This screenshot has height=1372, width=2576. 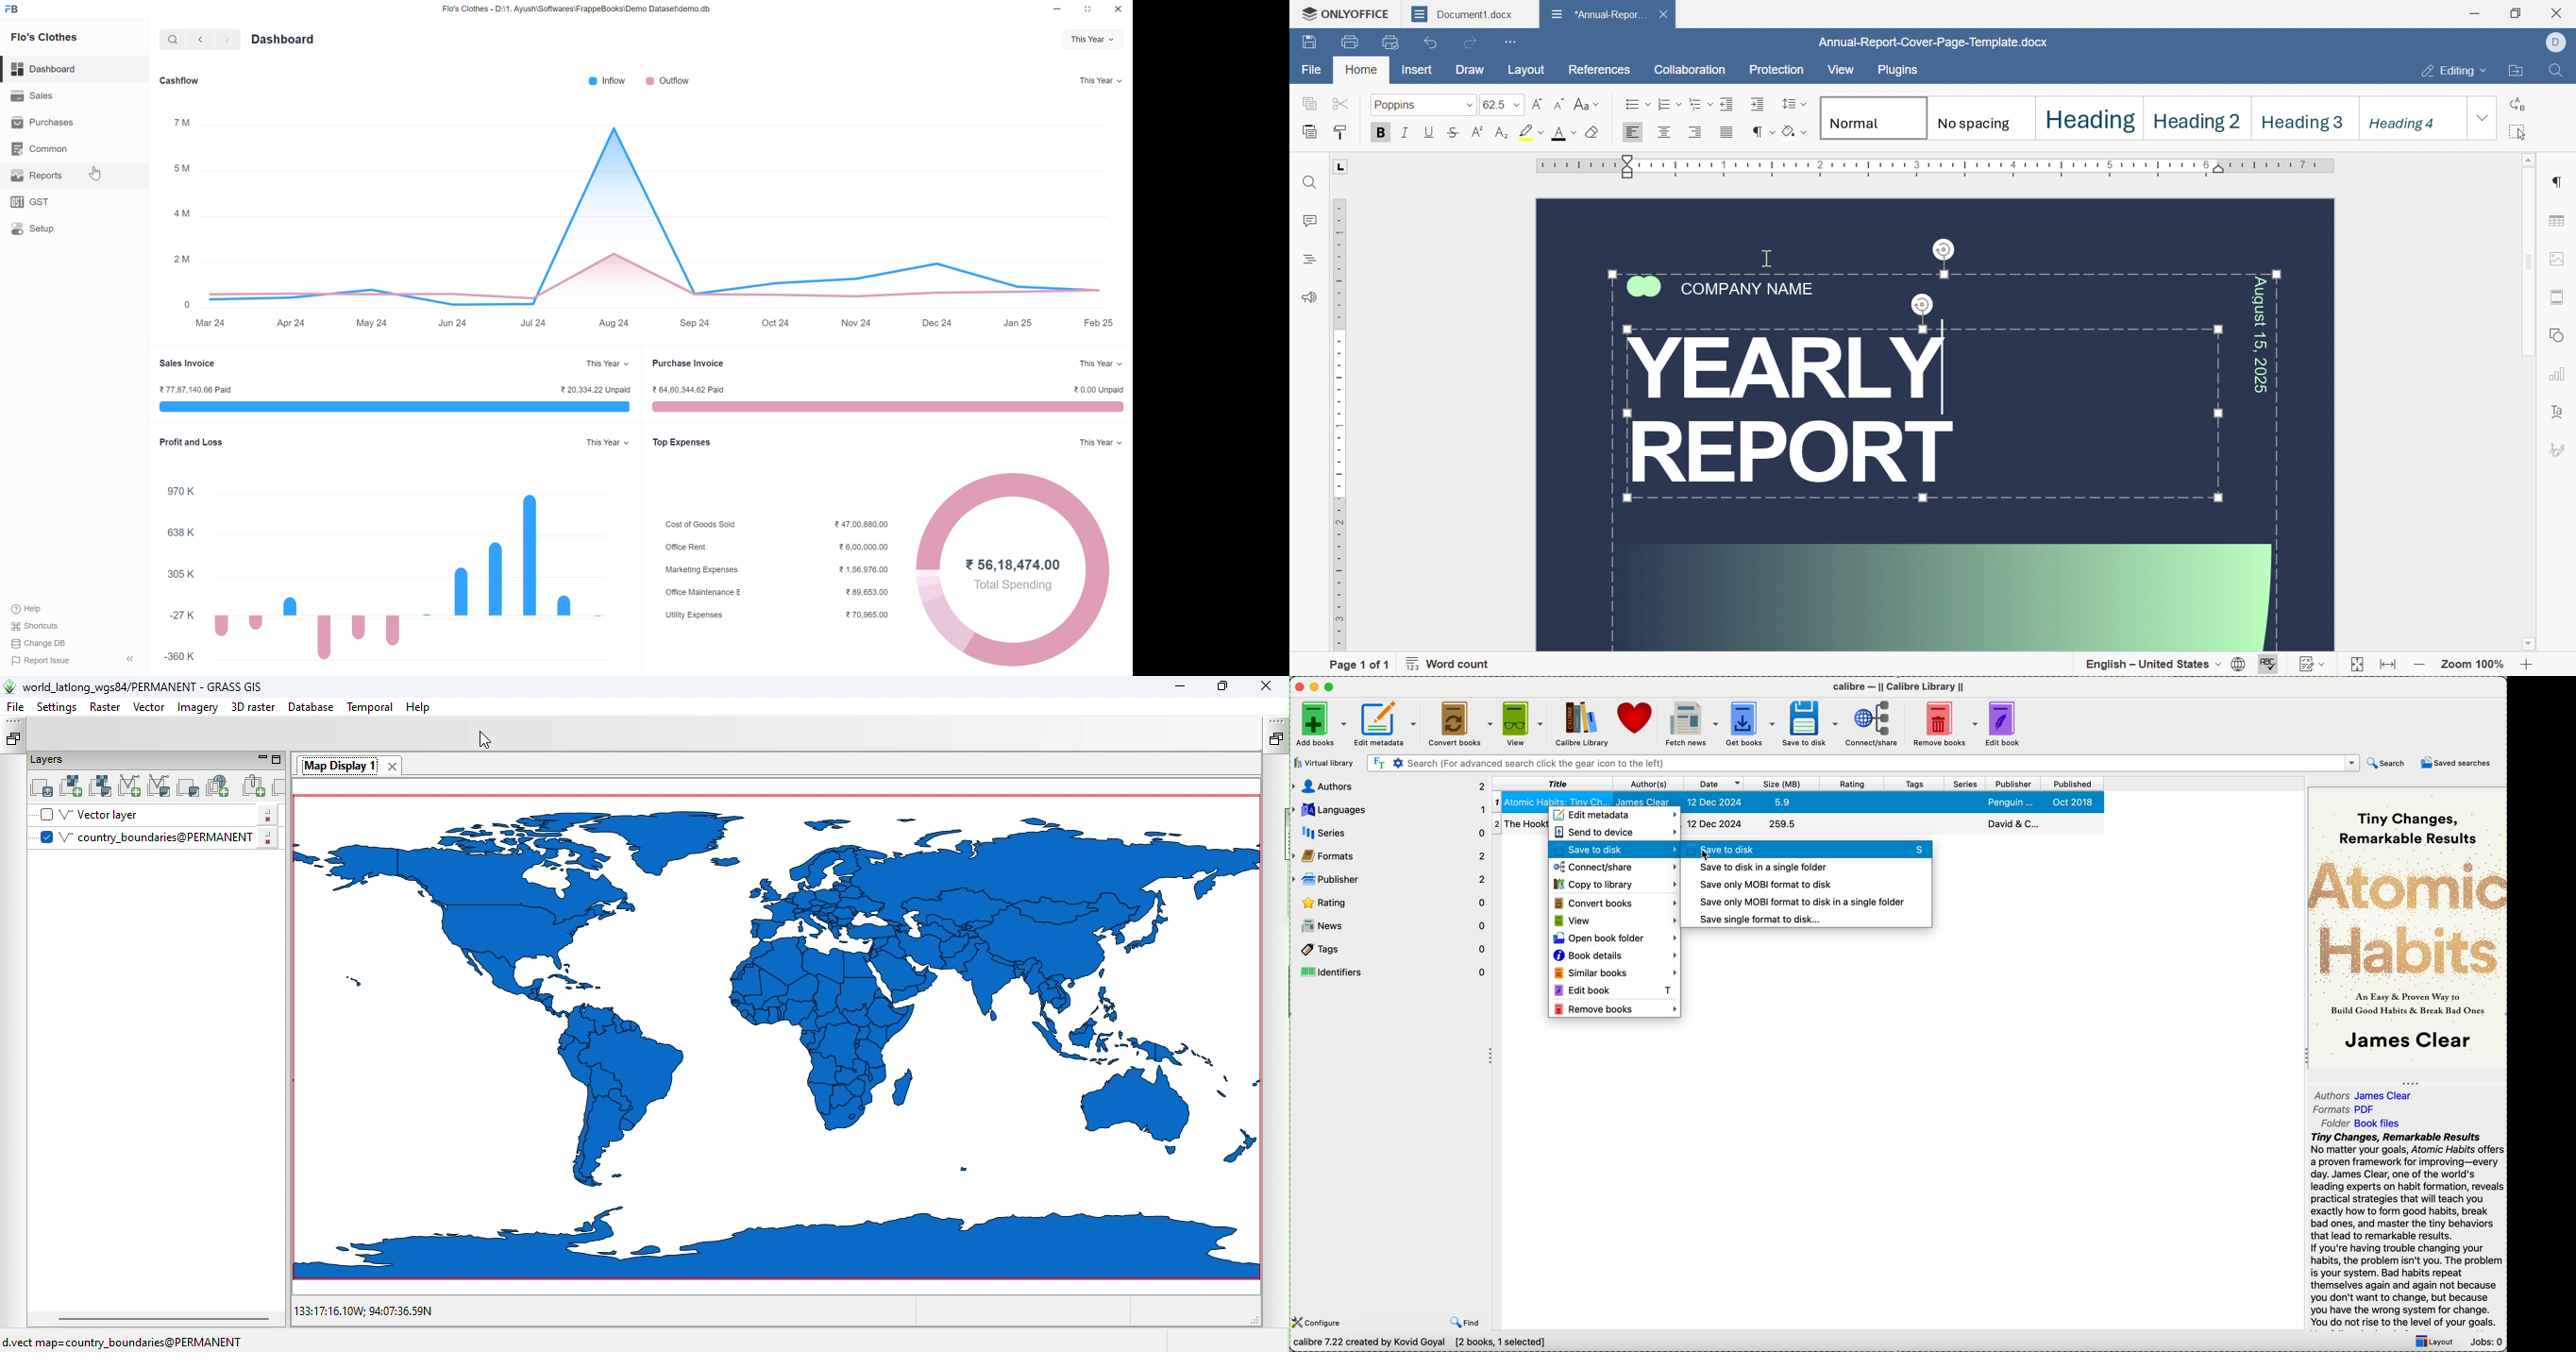 I want to click on this year, so click(x=1099, y=440).